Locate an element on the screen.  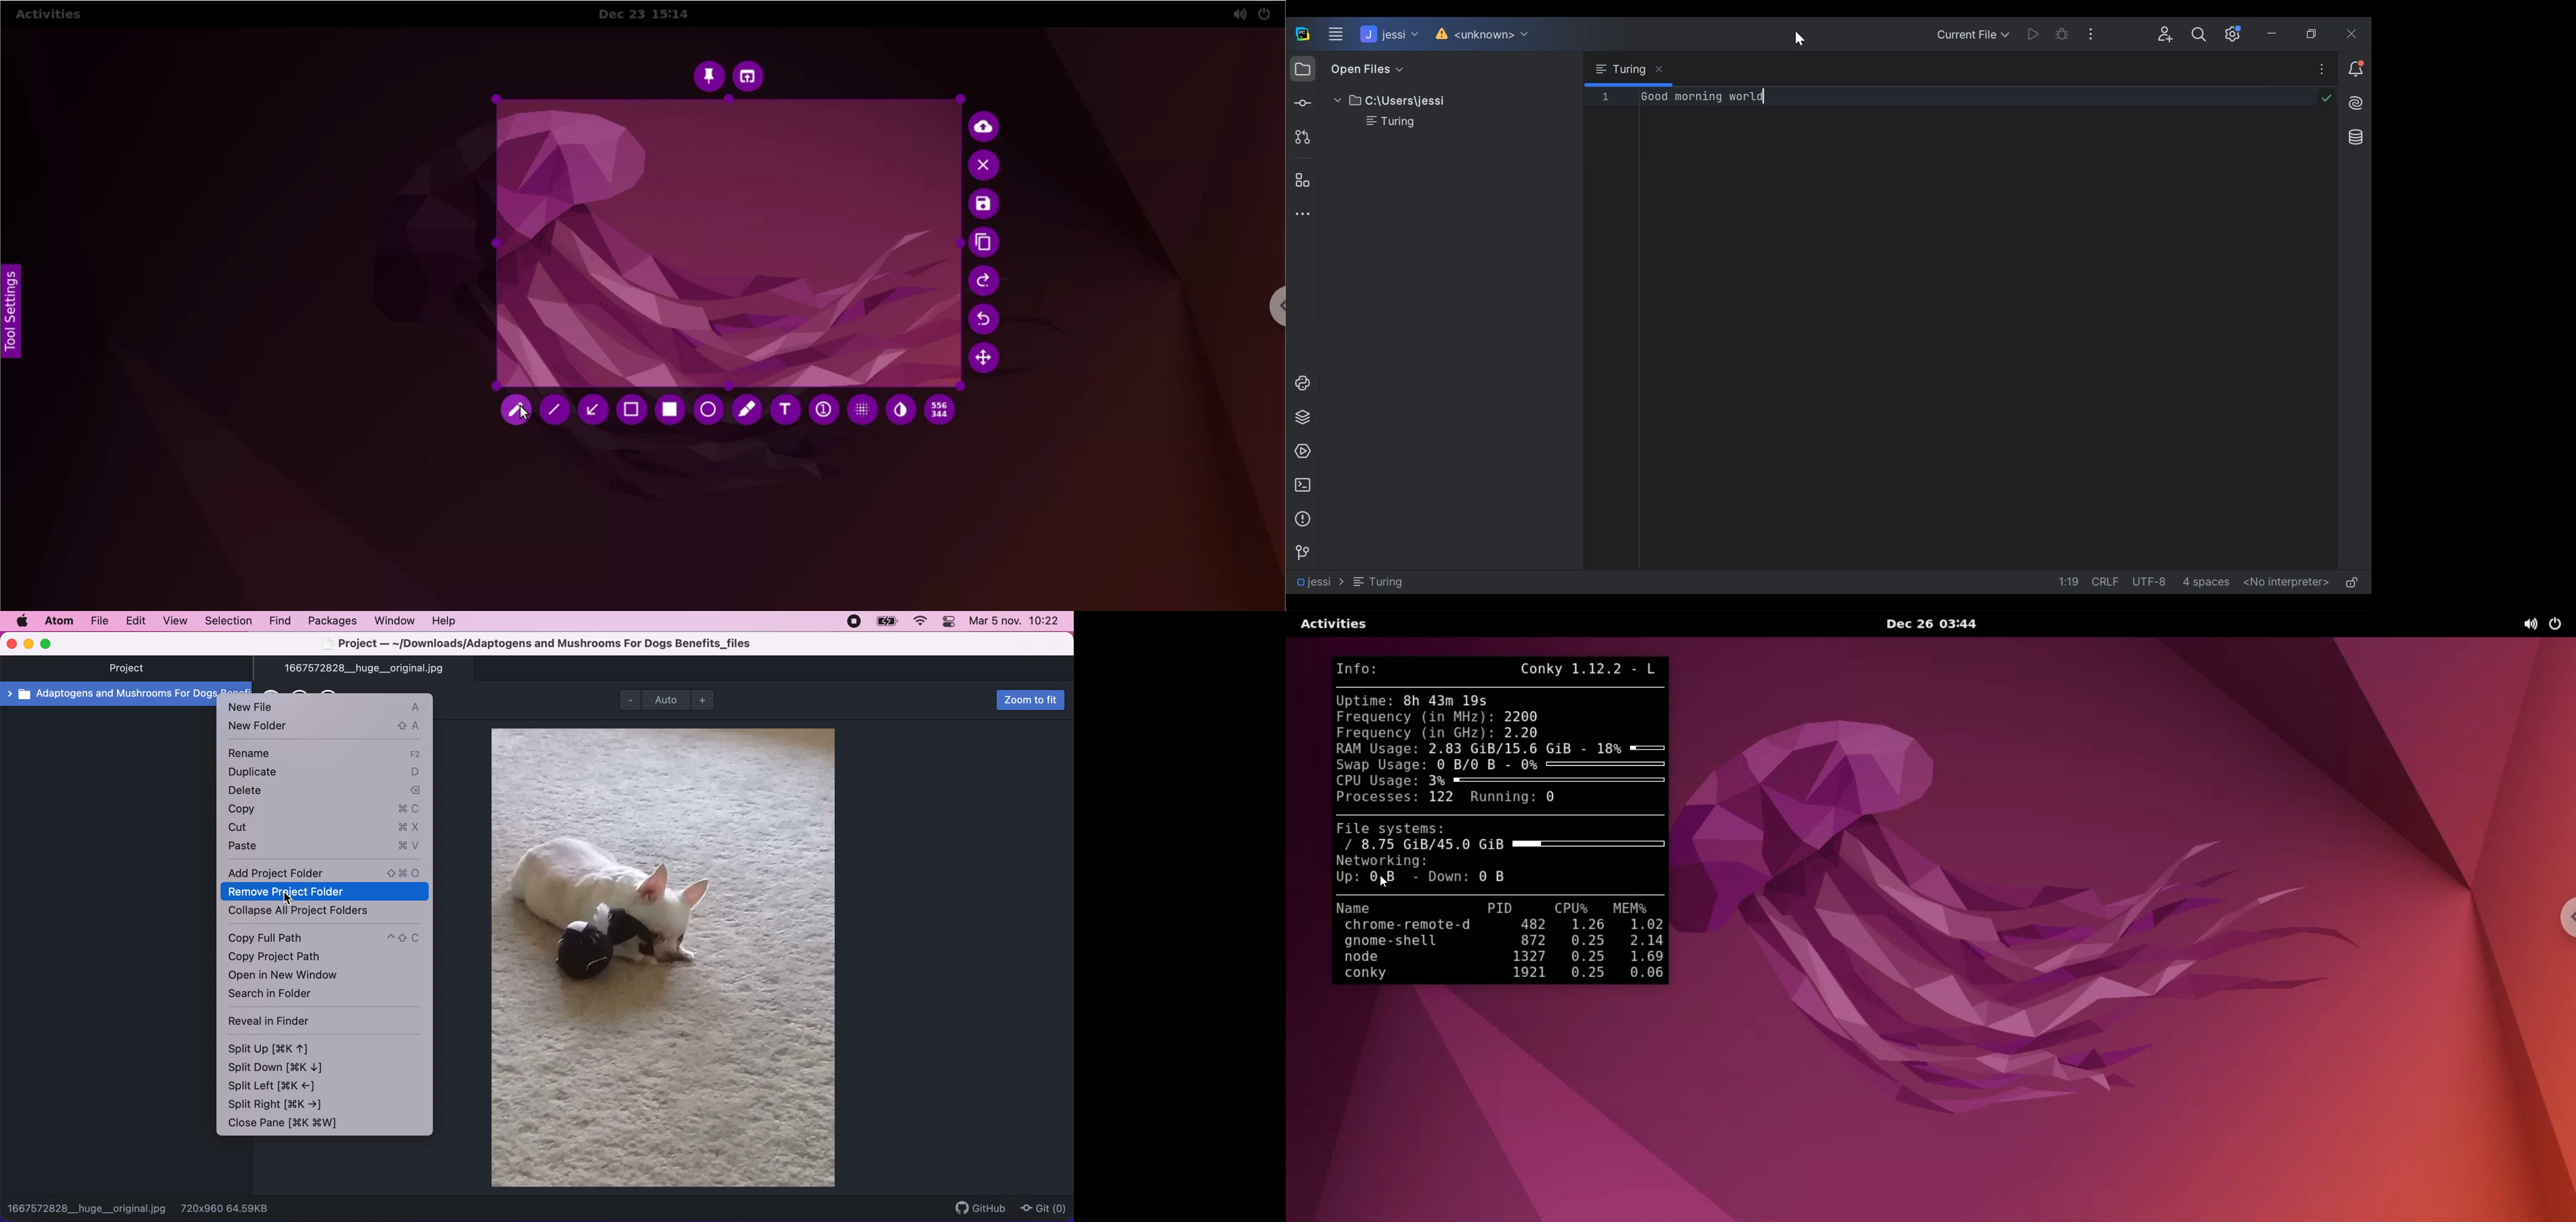
zoom in is located at coordinates (707, 700).